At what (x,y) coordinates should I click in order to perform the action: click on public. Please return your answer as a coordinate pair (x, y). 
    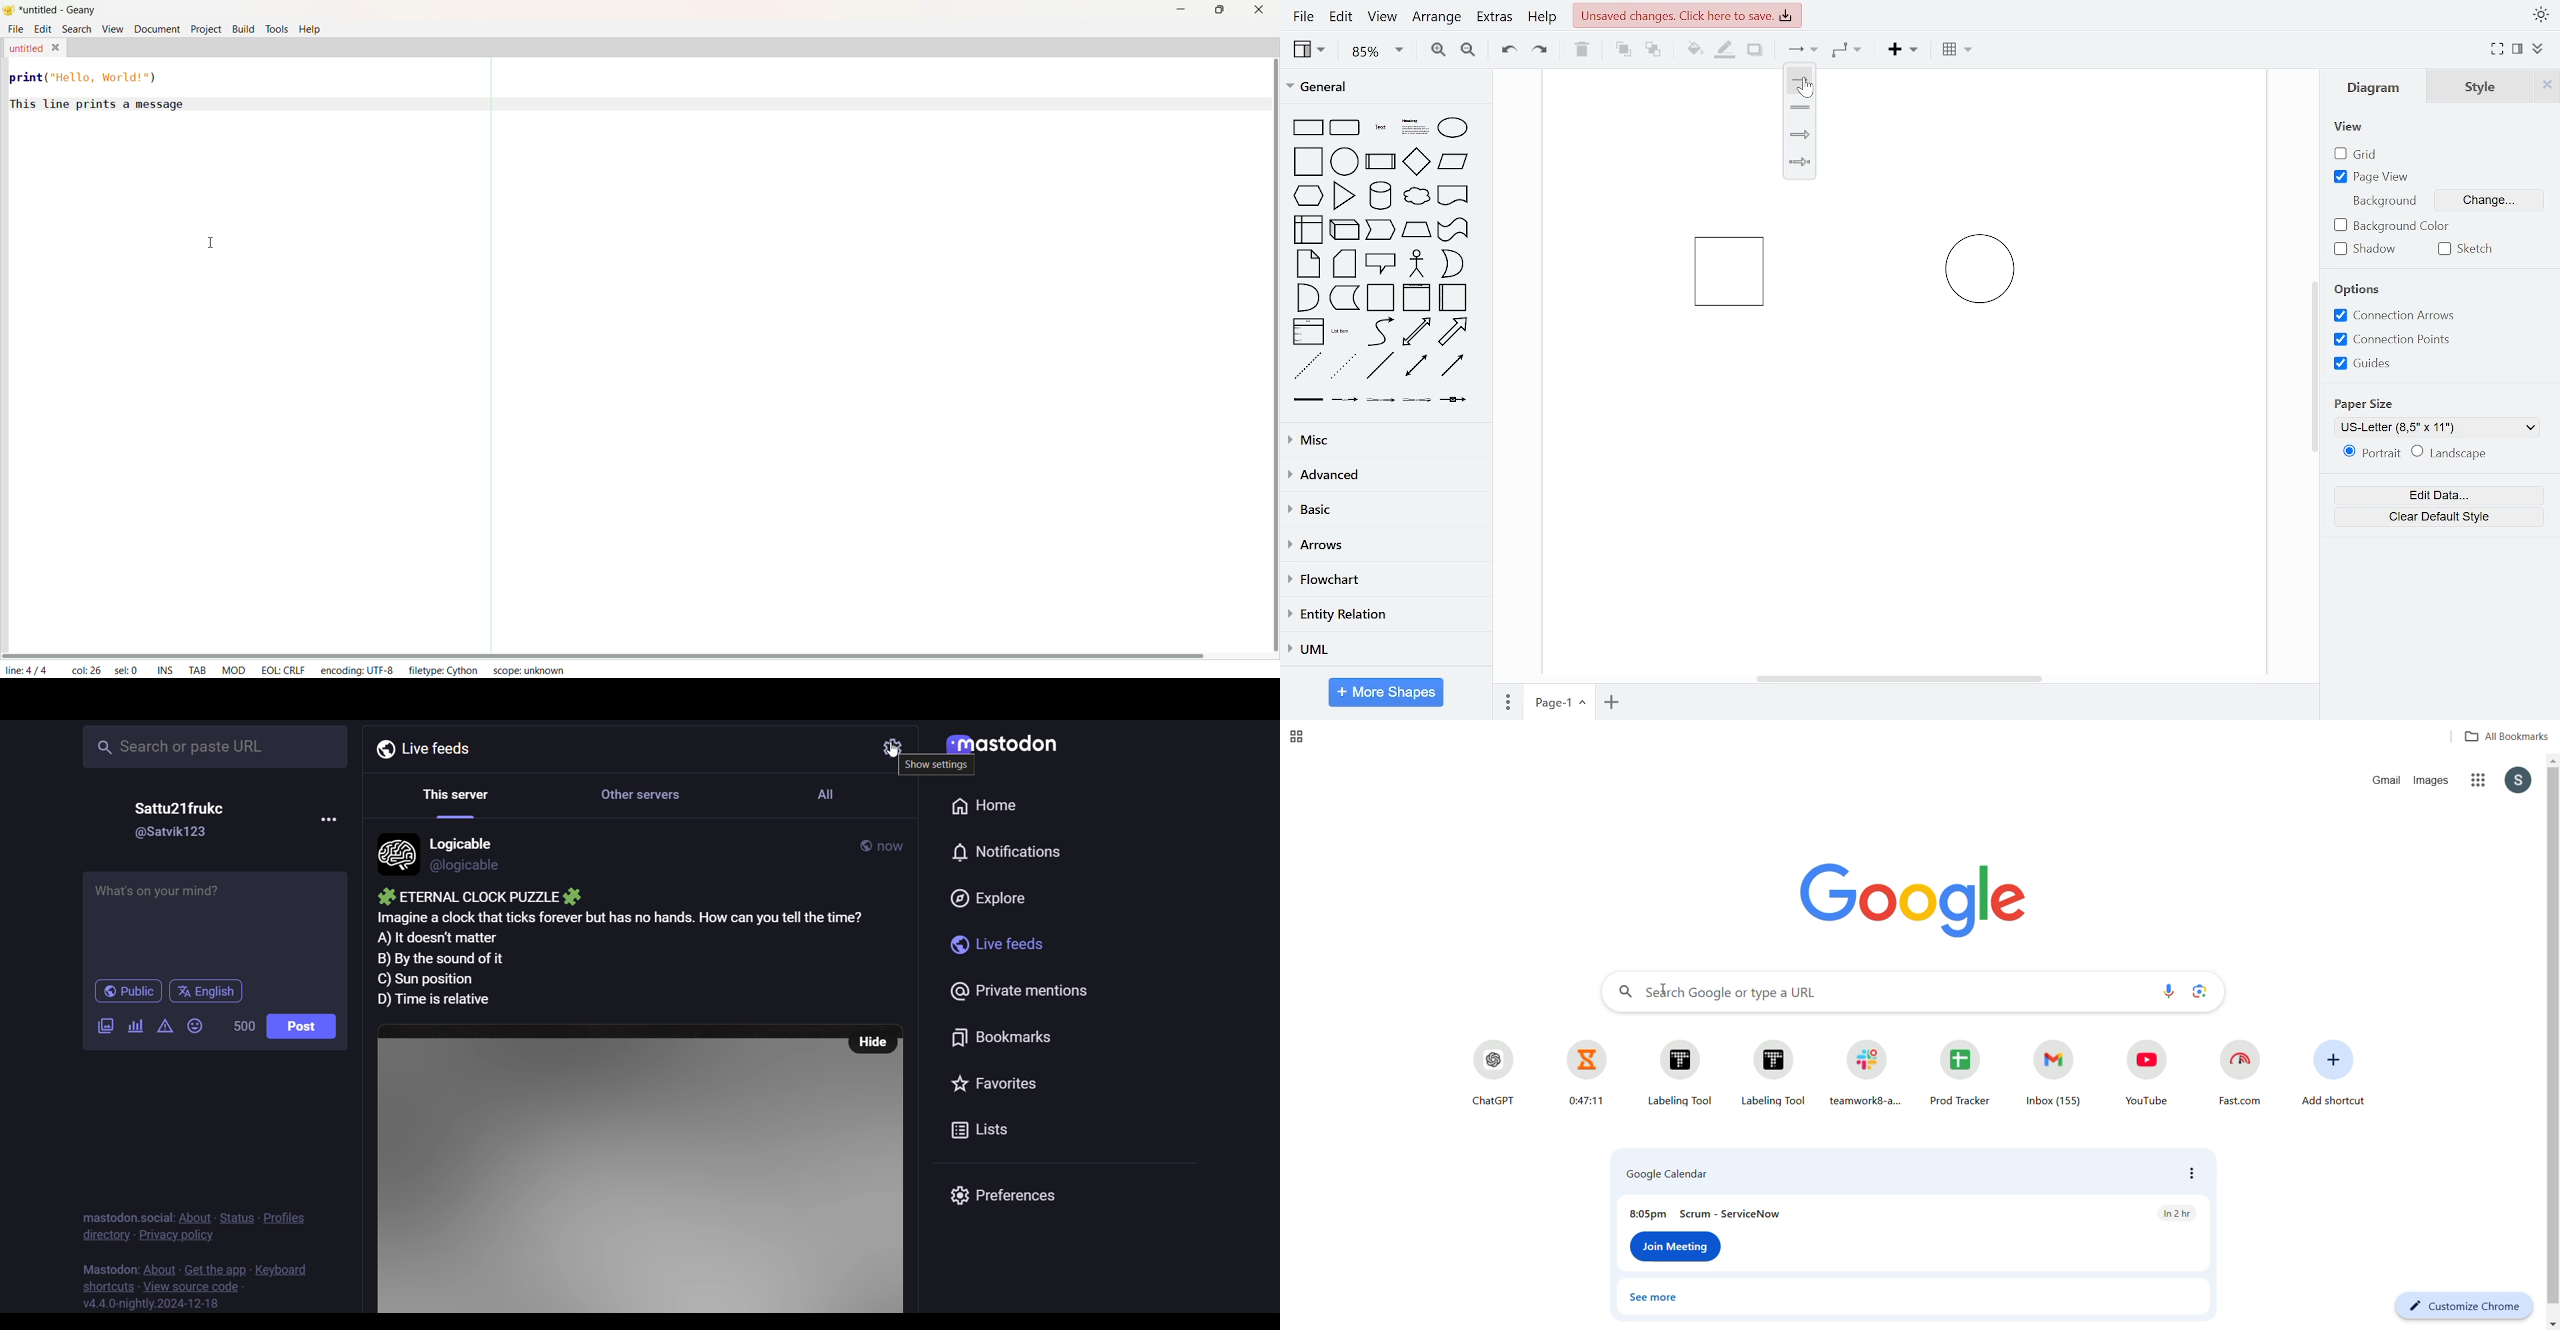
    Looking at the image, I should click on (129, 992).